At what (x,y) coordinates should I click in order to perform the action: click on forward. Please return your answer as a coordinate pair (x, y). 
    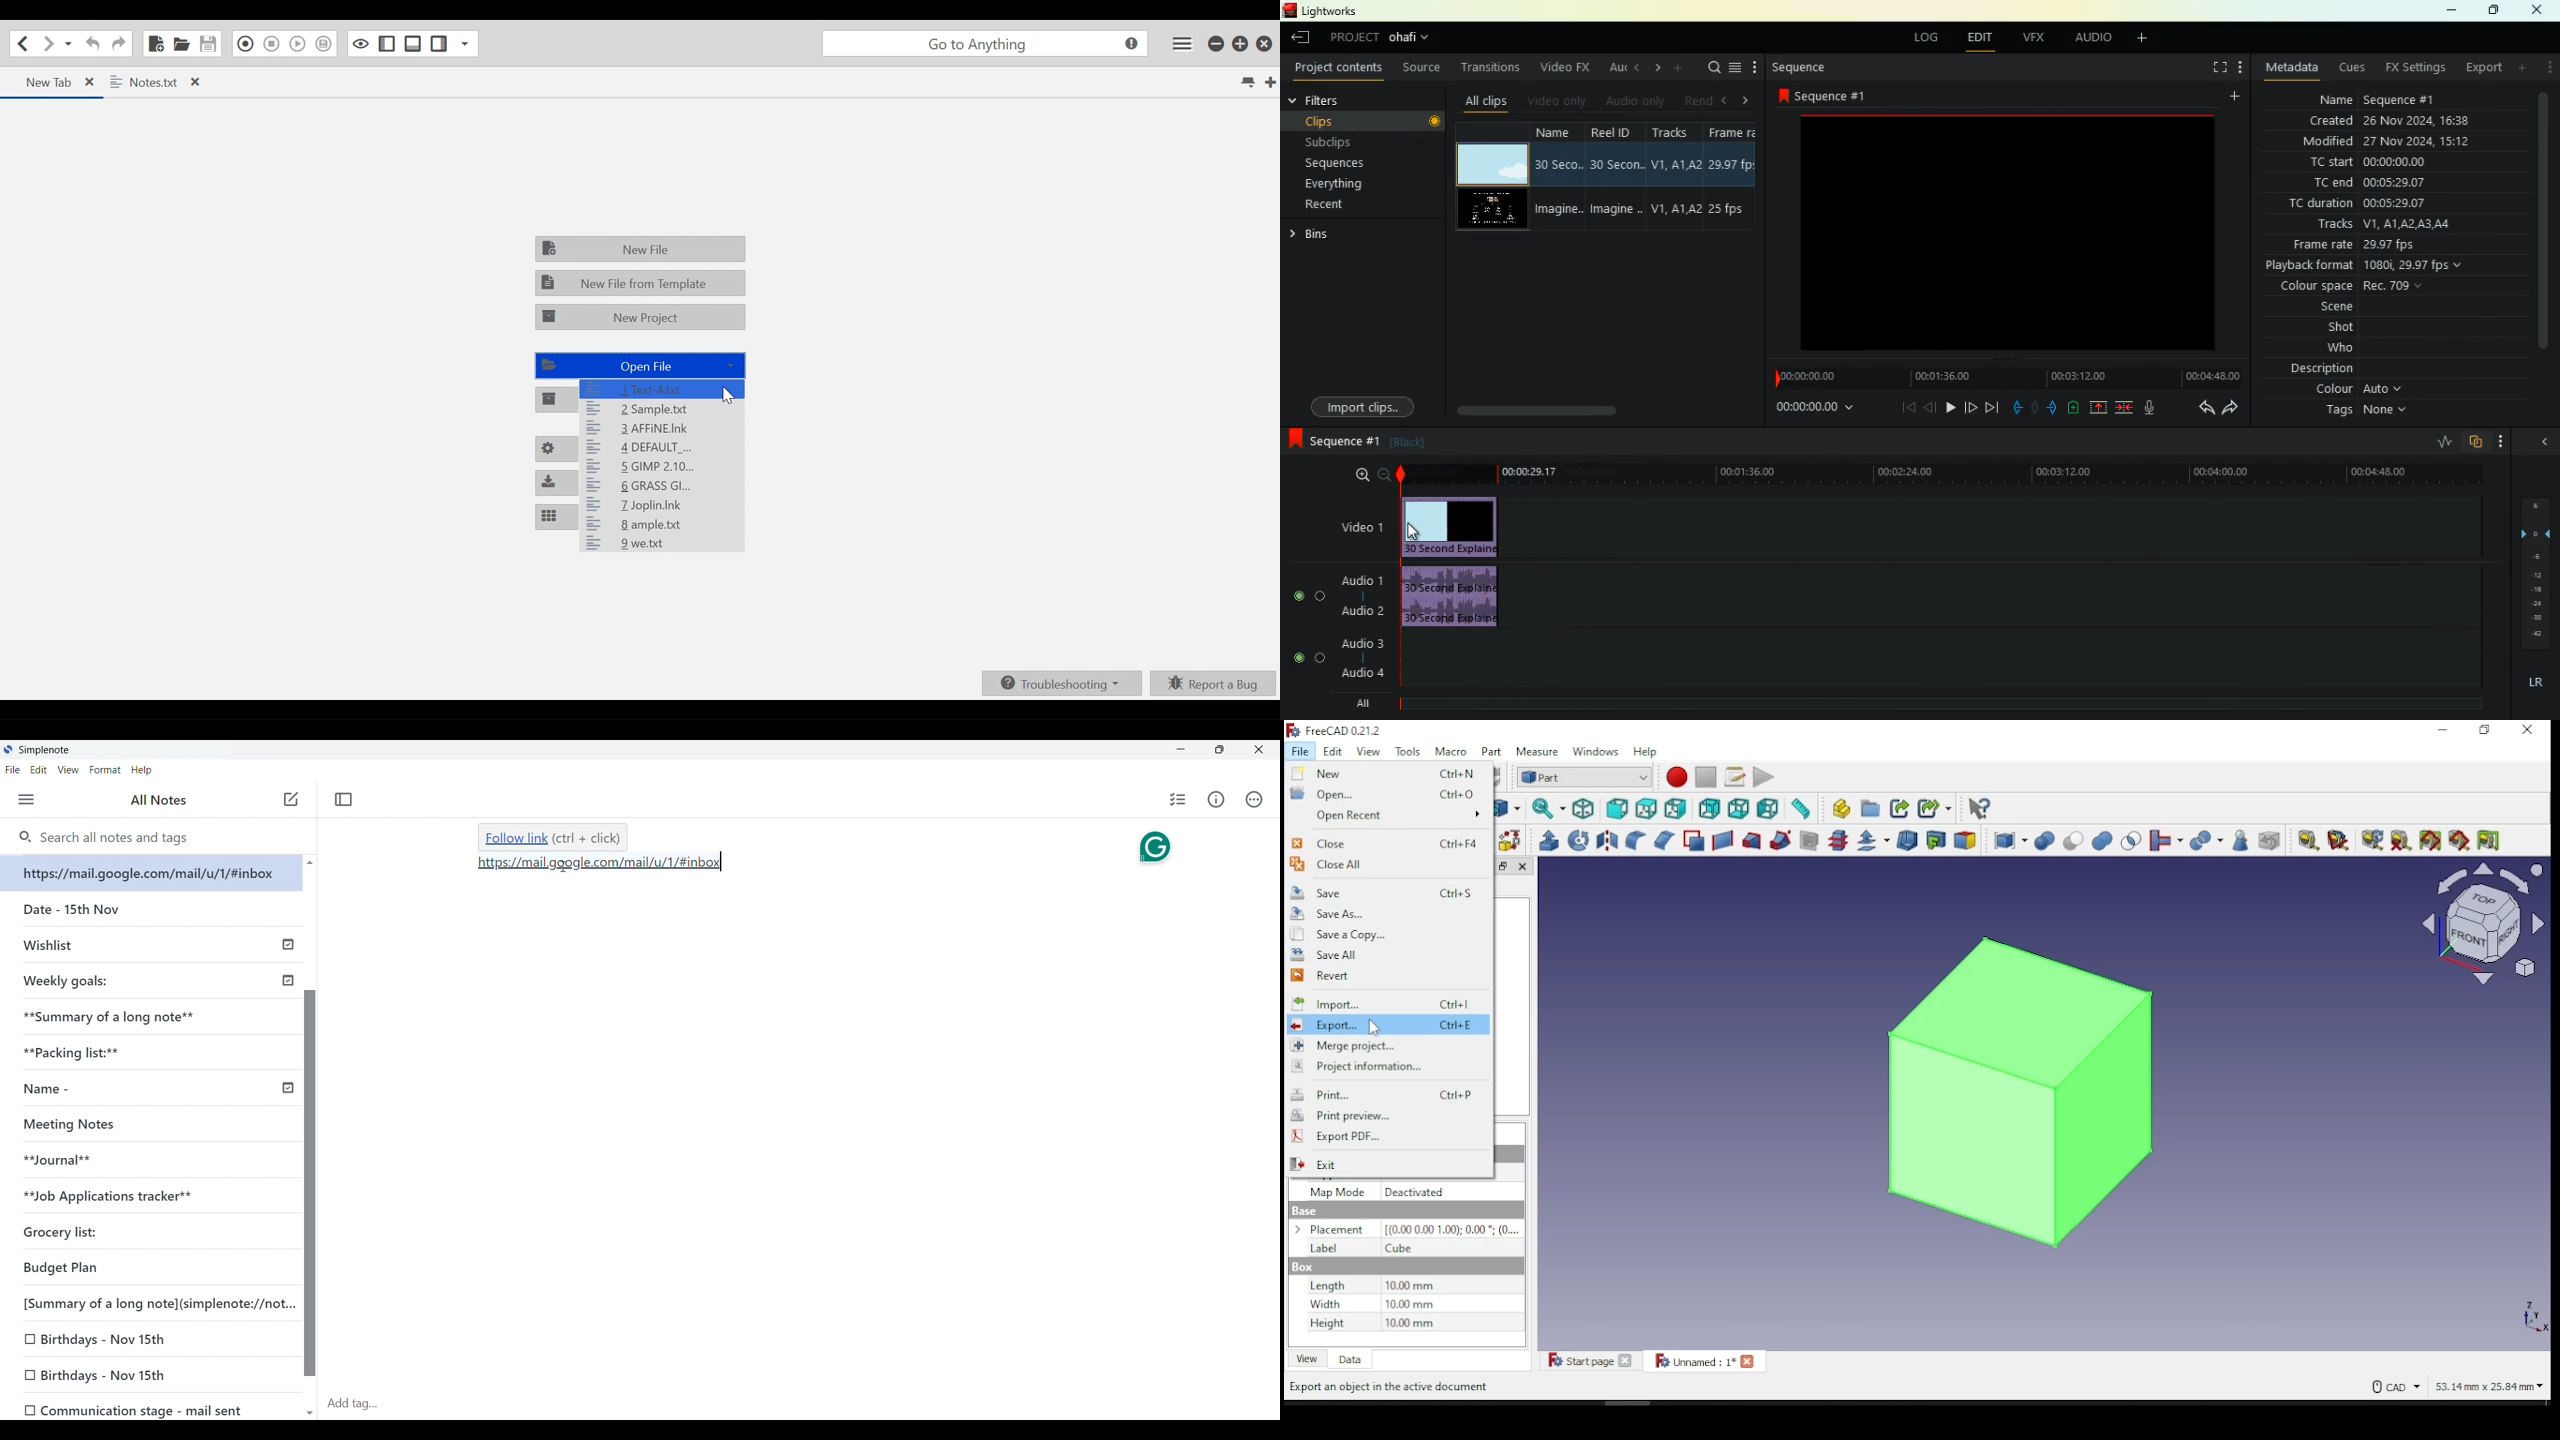
    Looking at the image, I should click on (2233, 408).